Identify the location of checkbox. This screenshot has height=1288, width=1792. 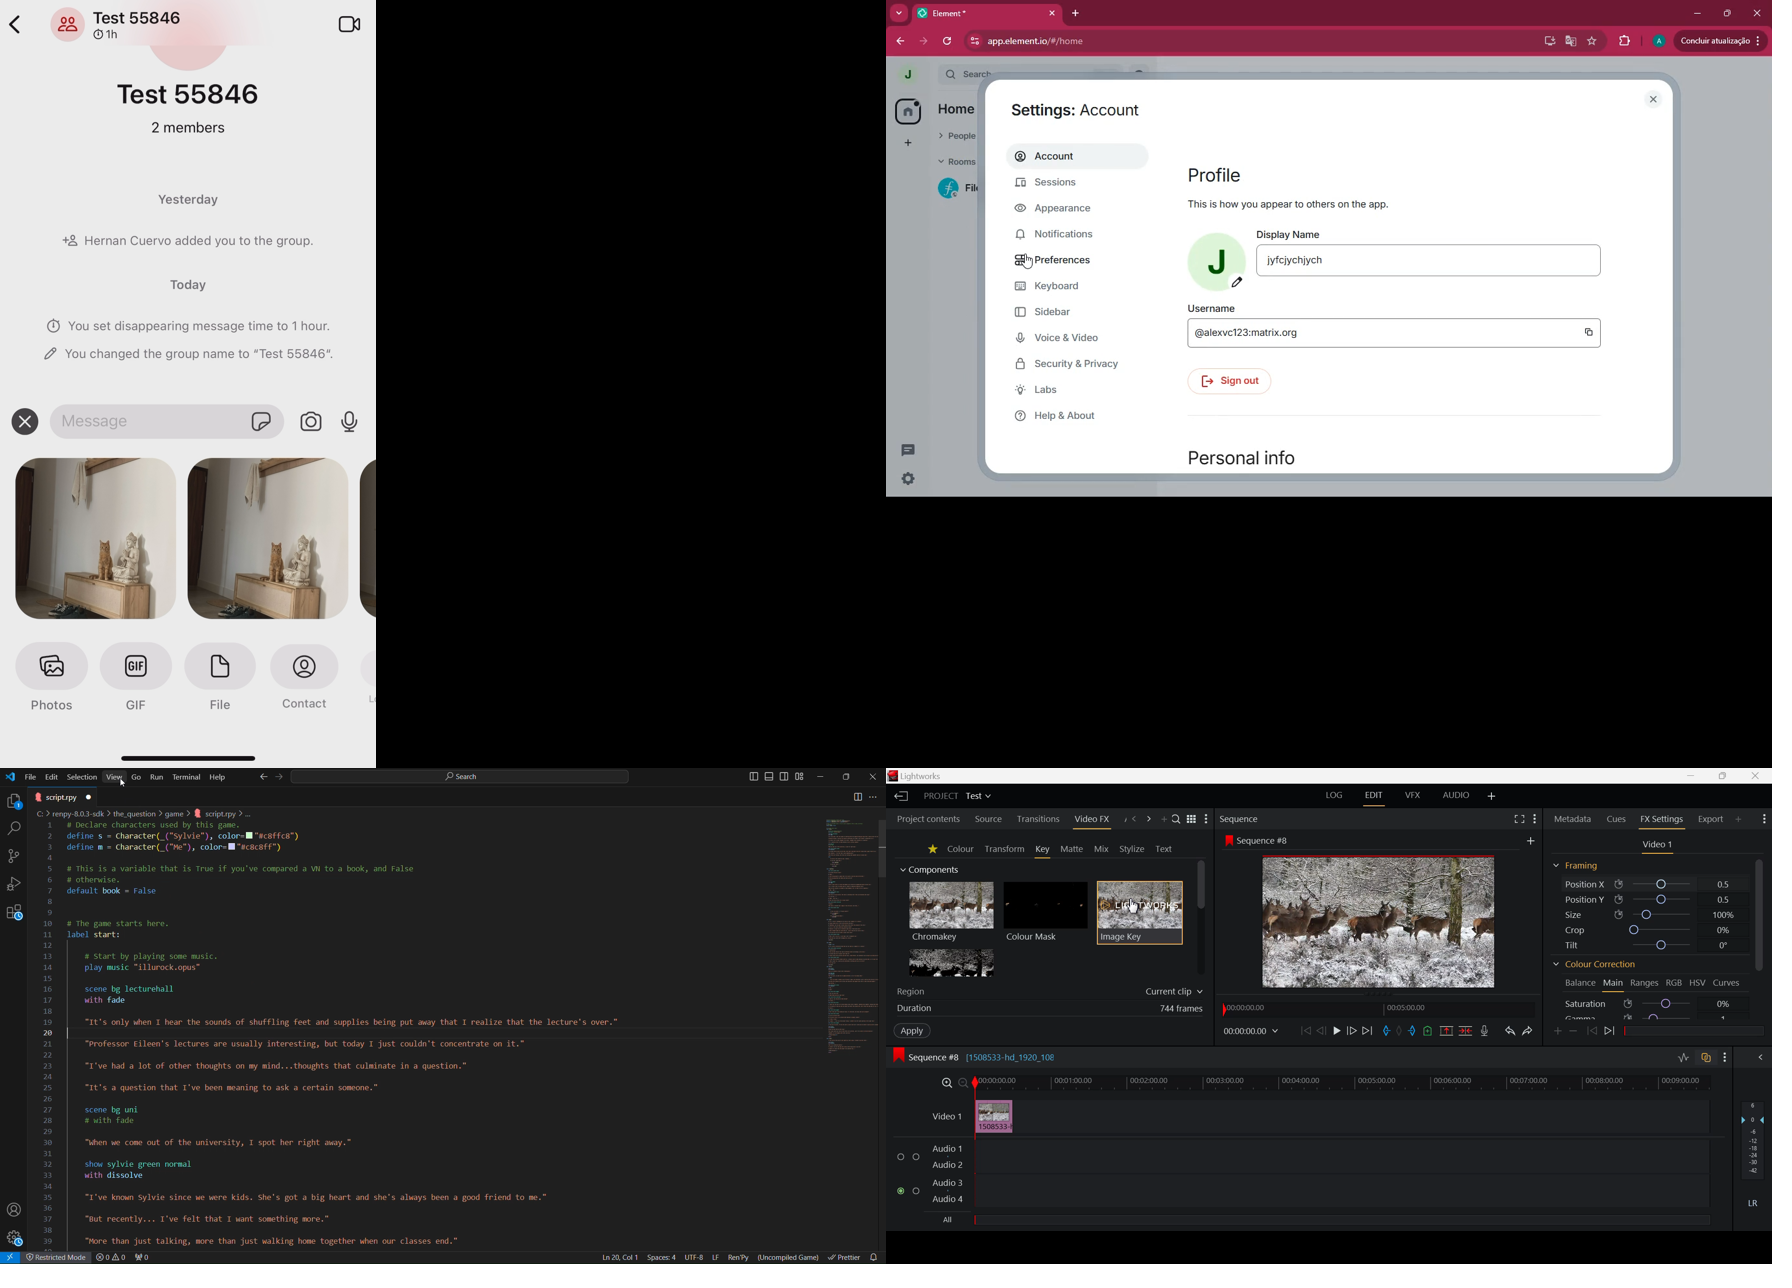
(902, 1157).